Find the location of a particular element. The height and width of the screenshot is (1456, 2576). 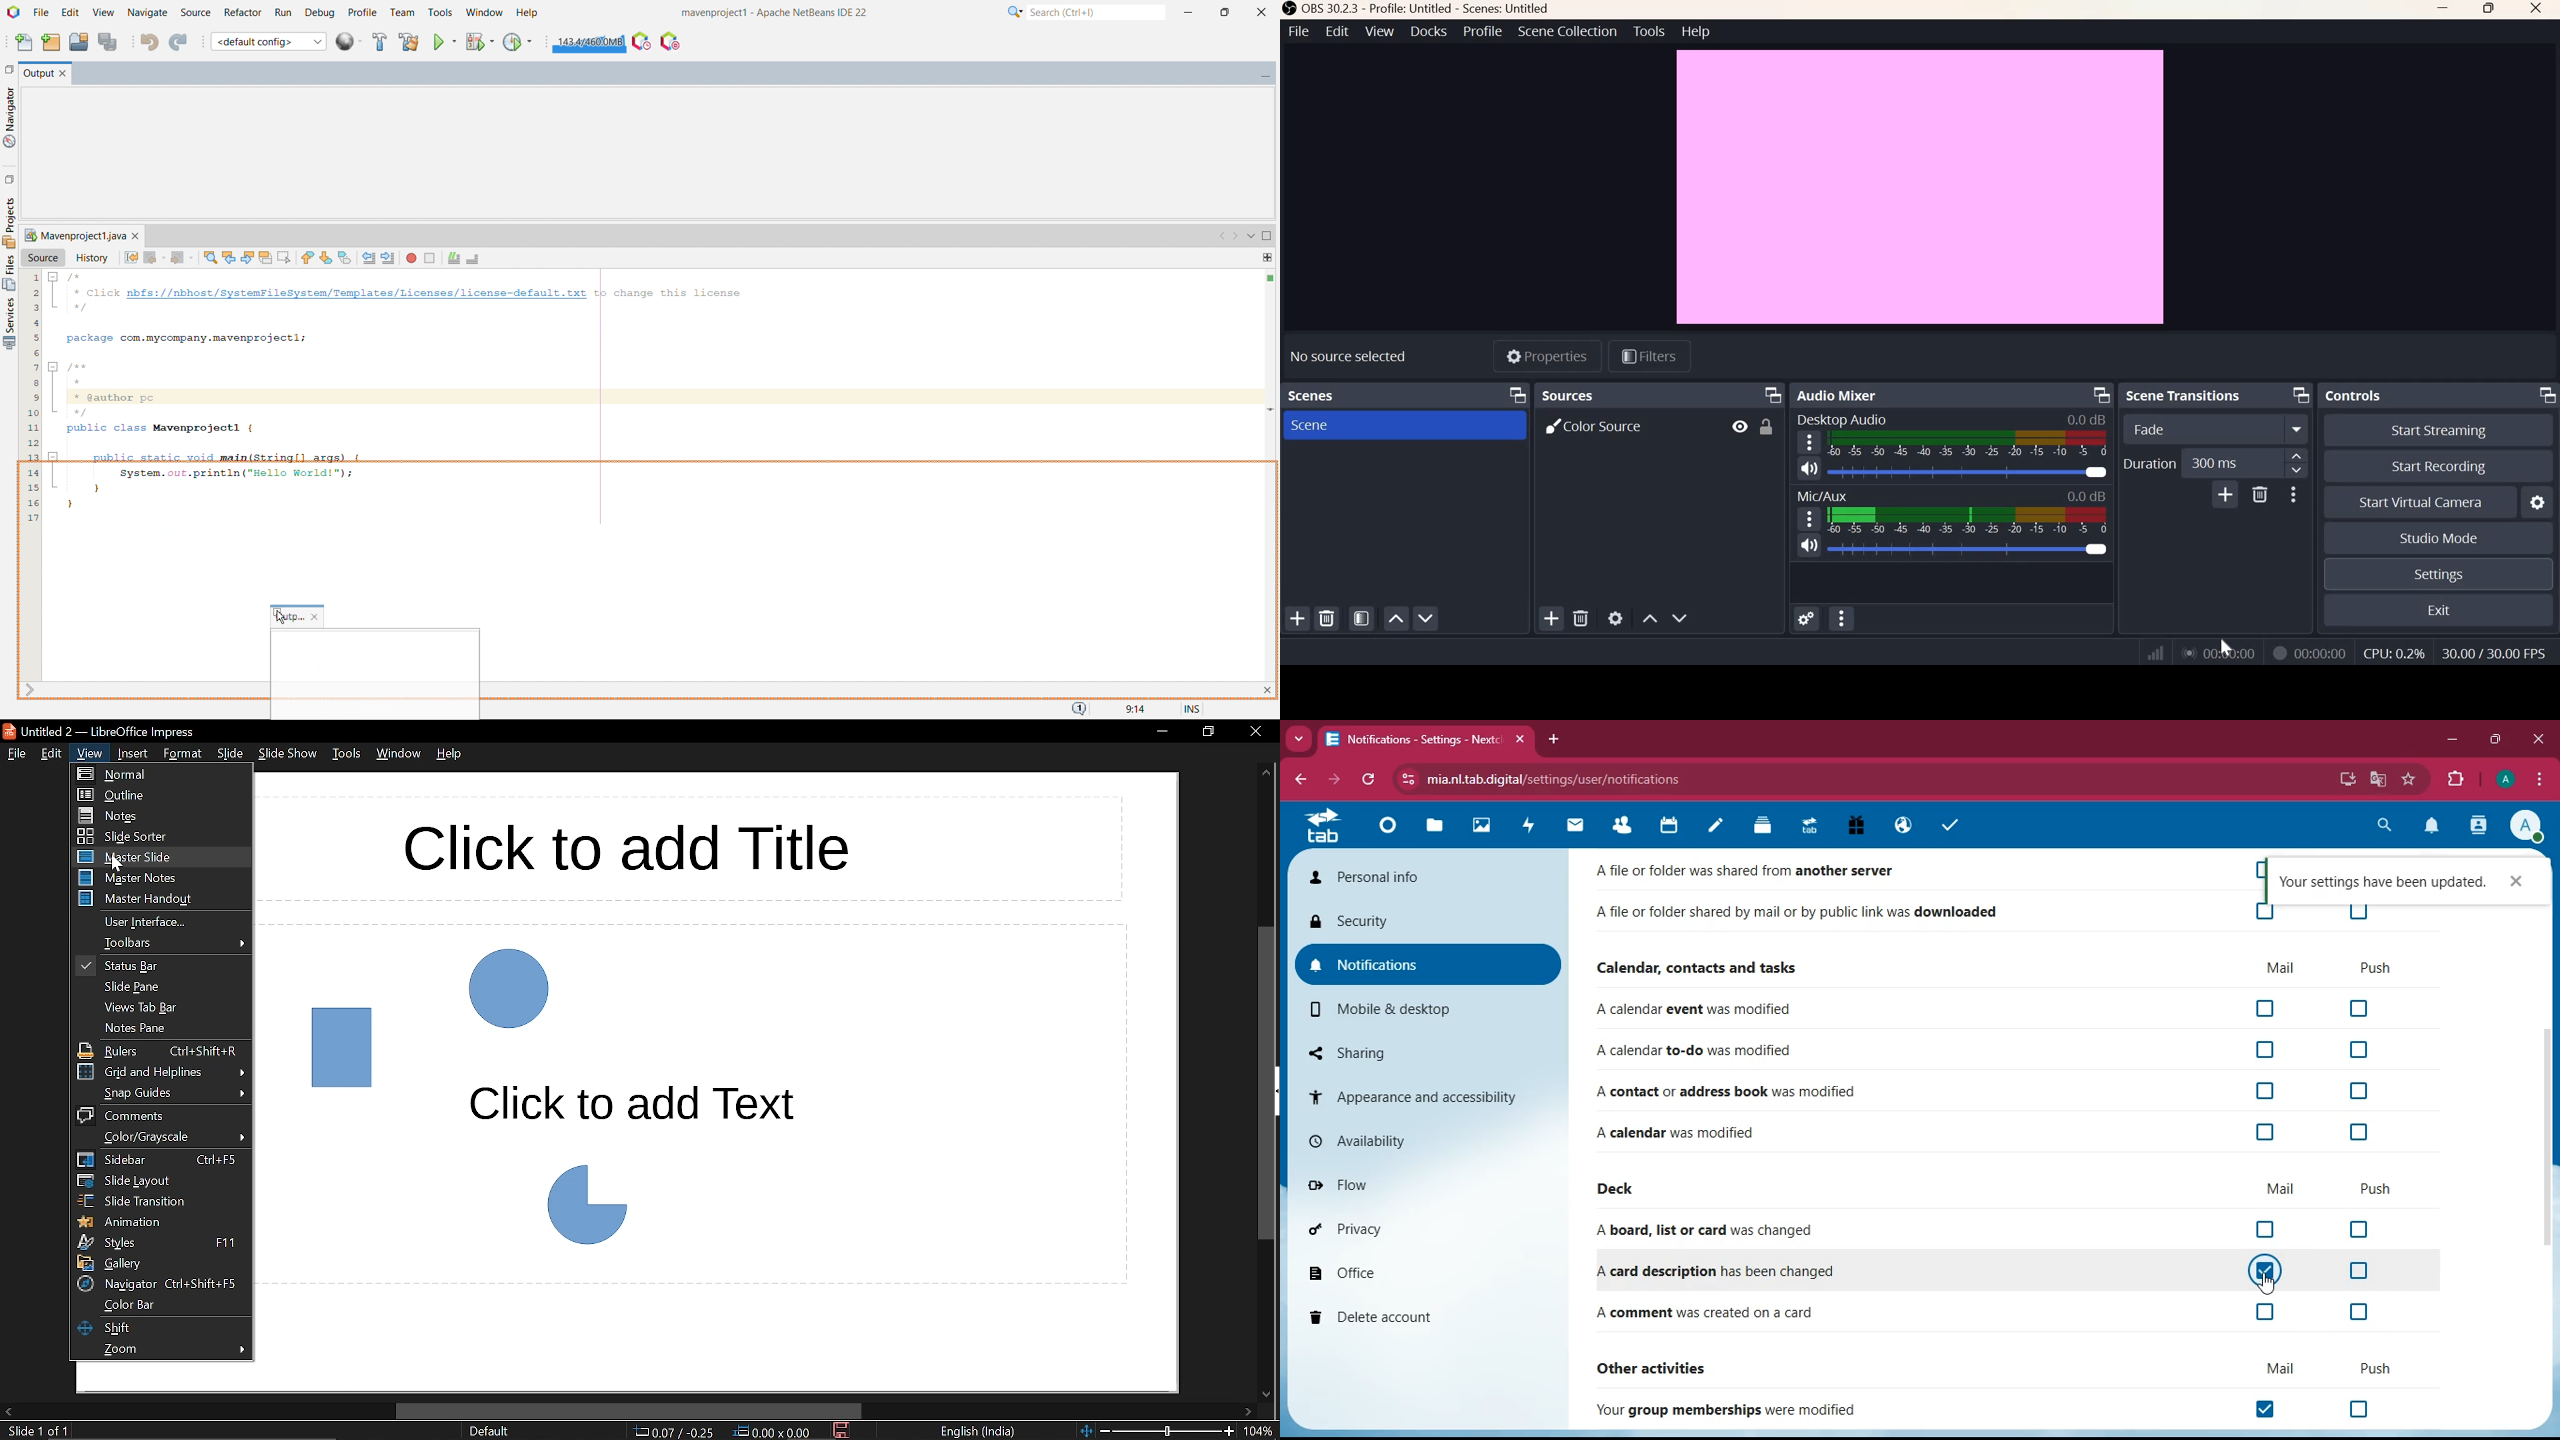

privacy is located at coordinates (1421, 1228).